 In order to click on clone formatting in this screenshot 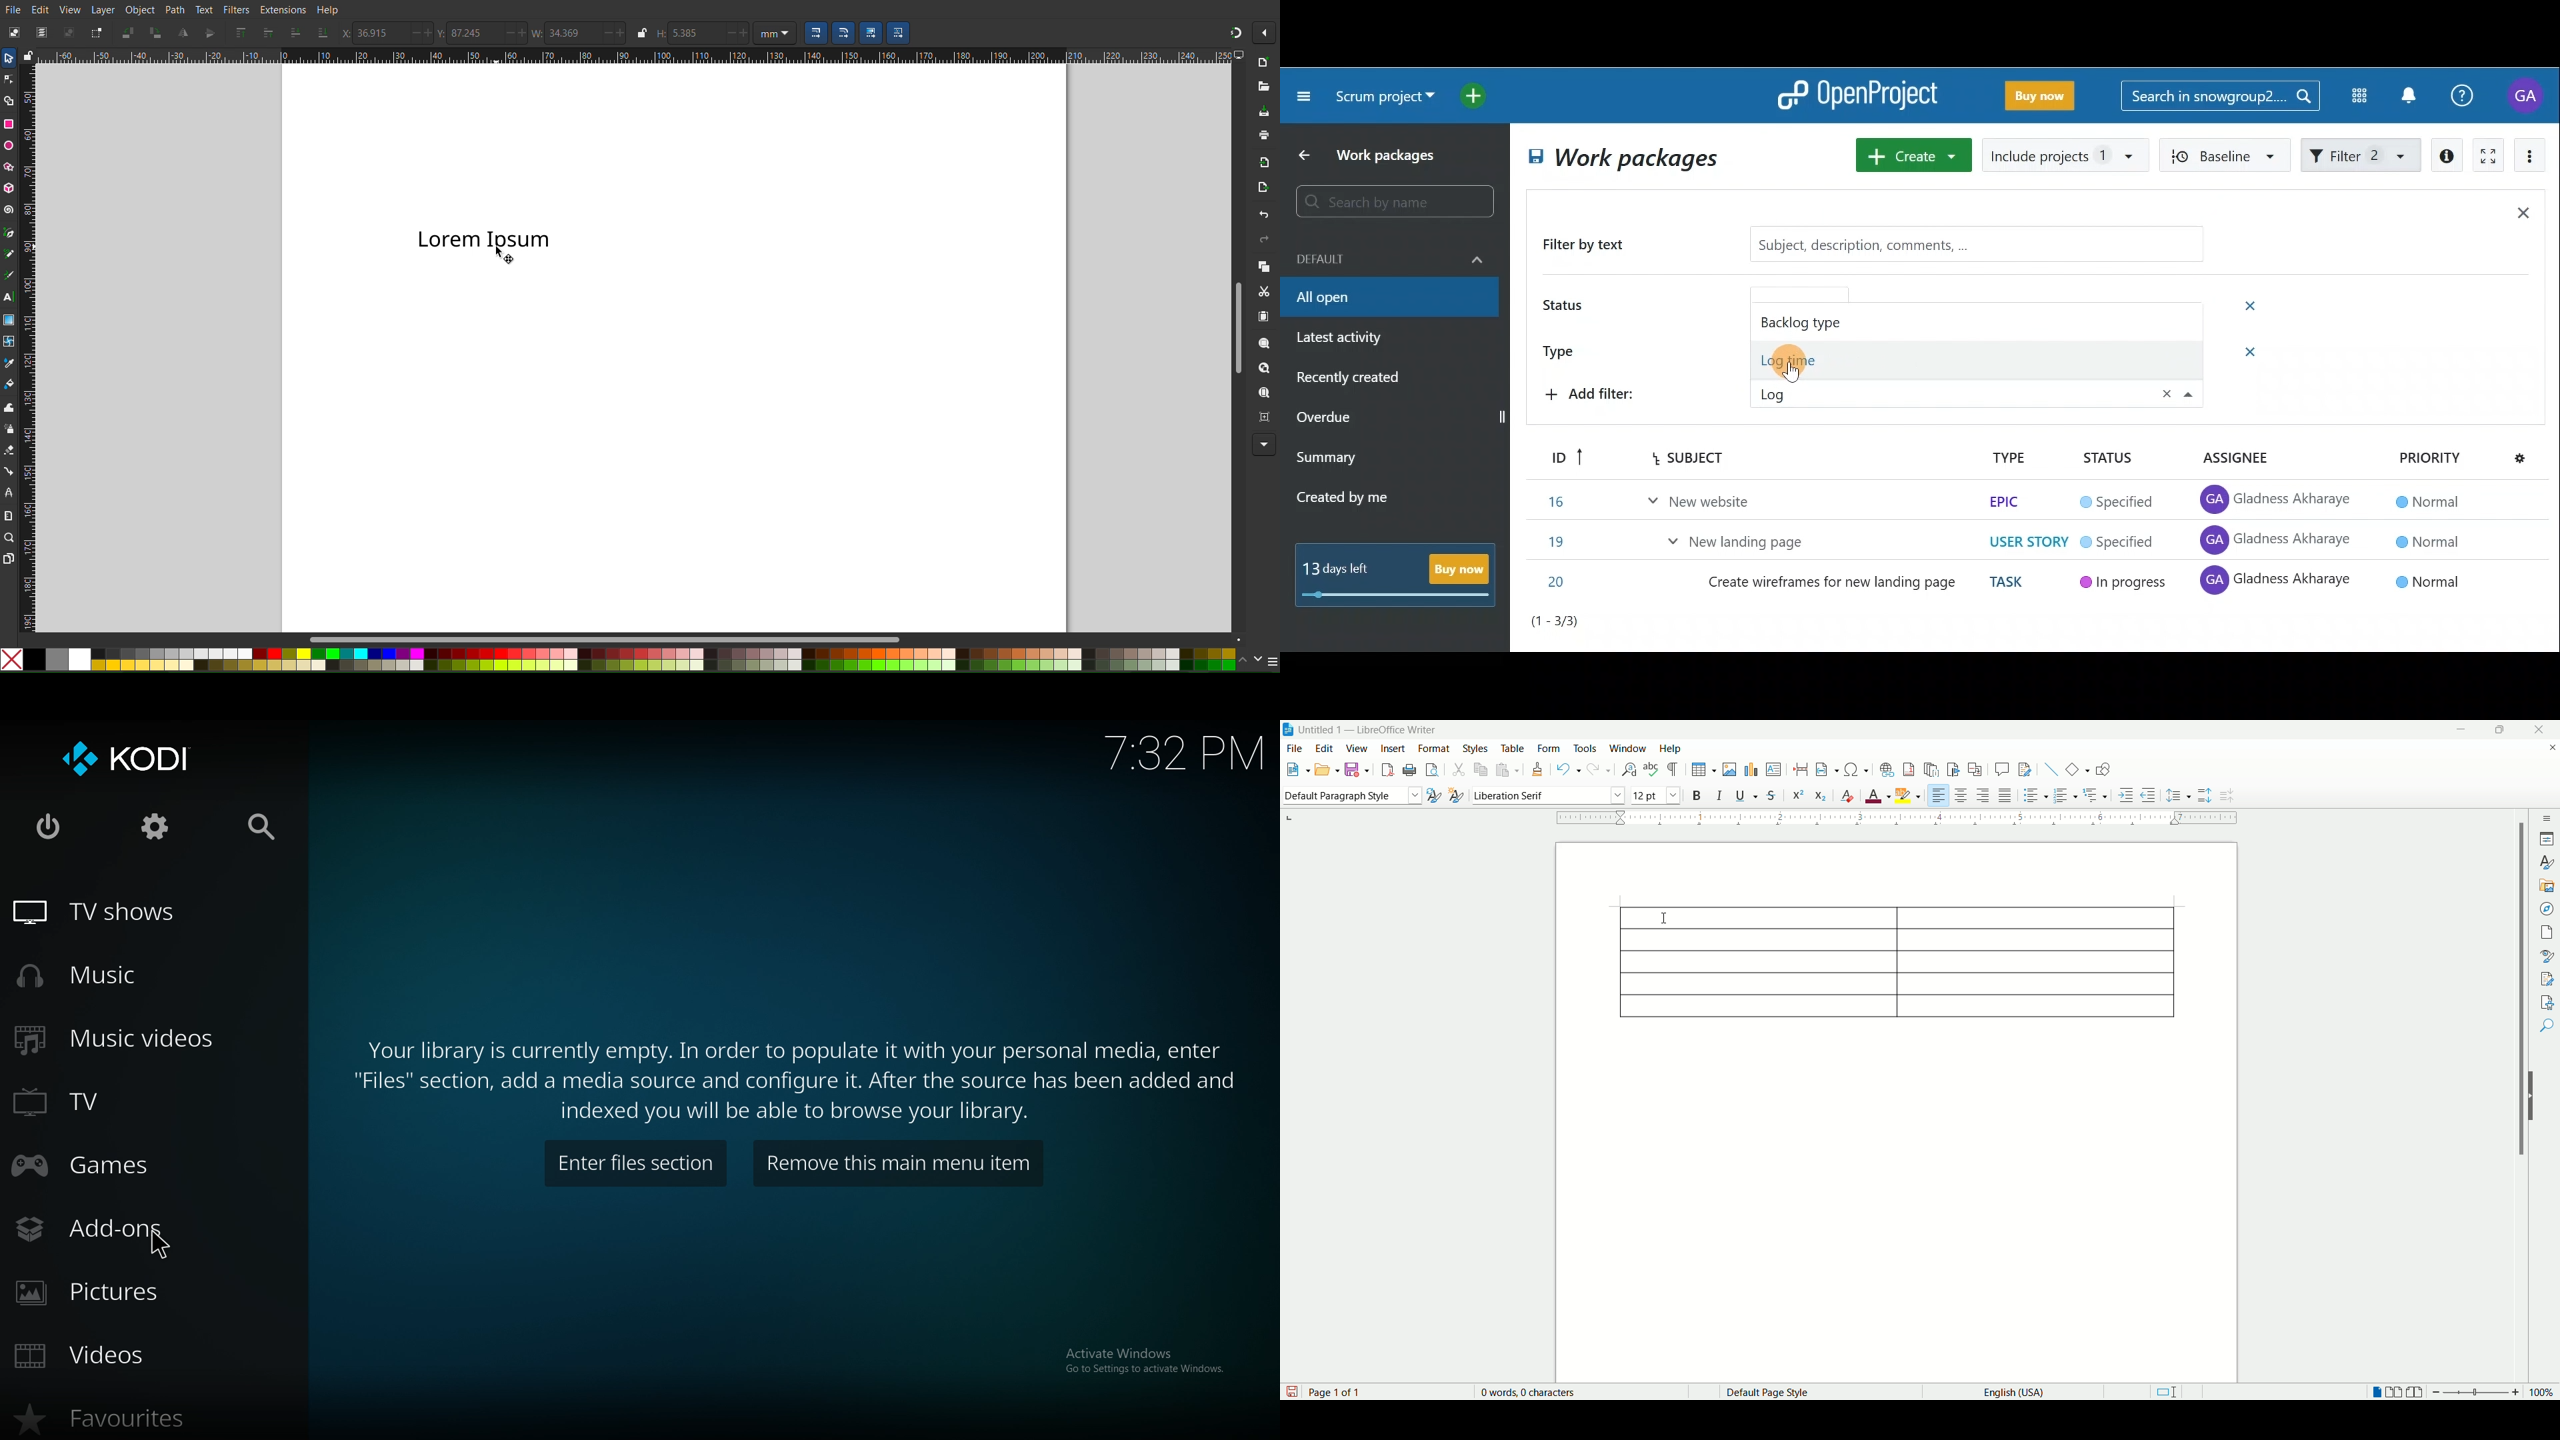, I will do `click(1537, 768)`.